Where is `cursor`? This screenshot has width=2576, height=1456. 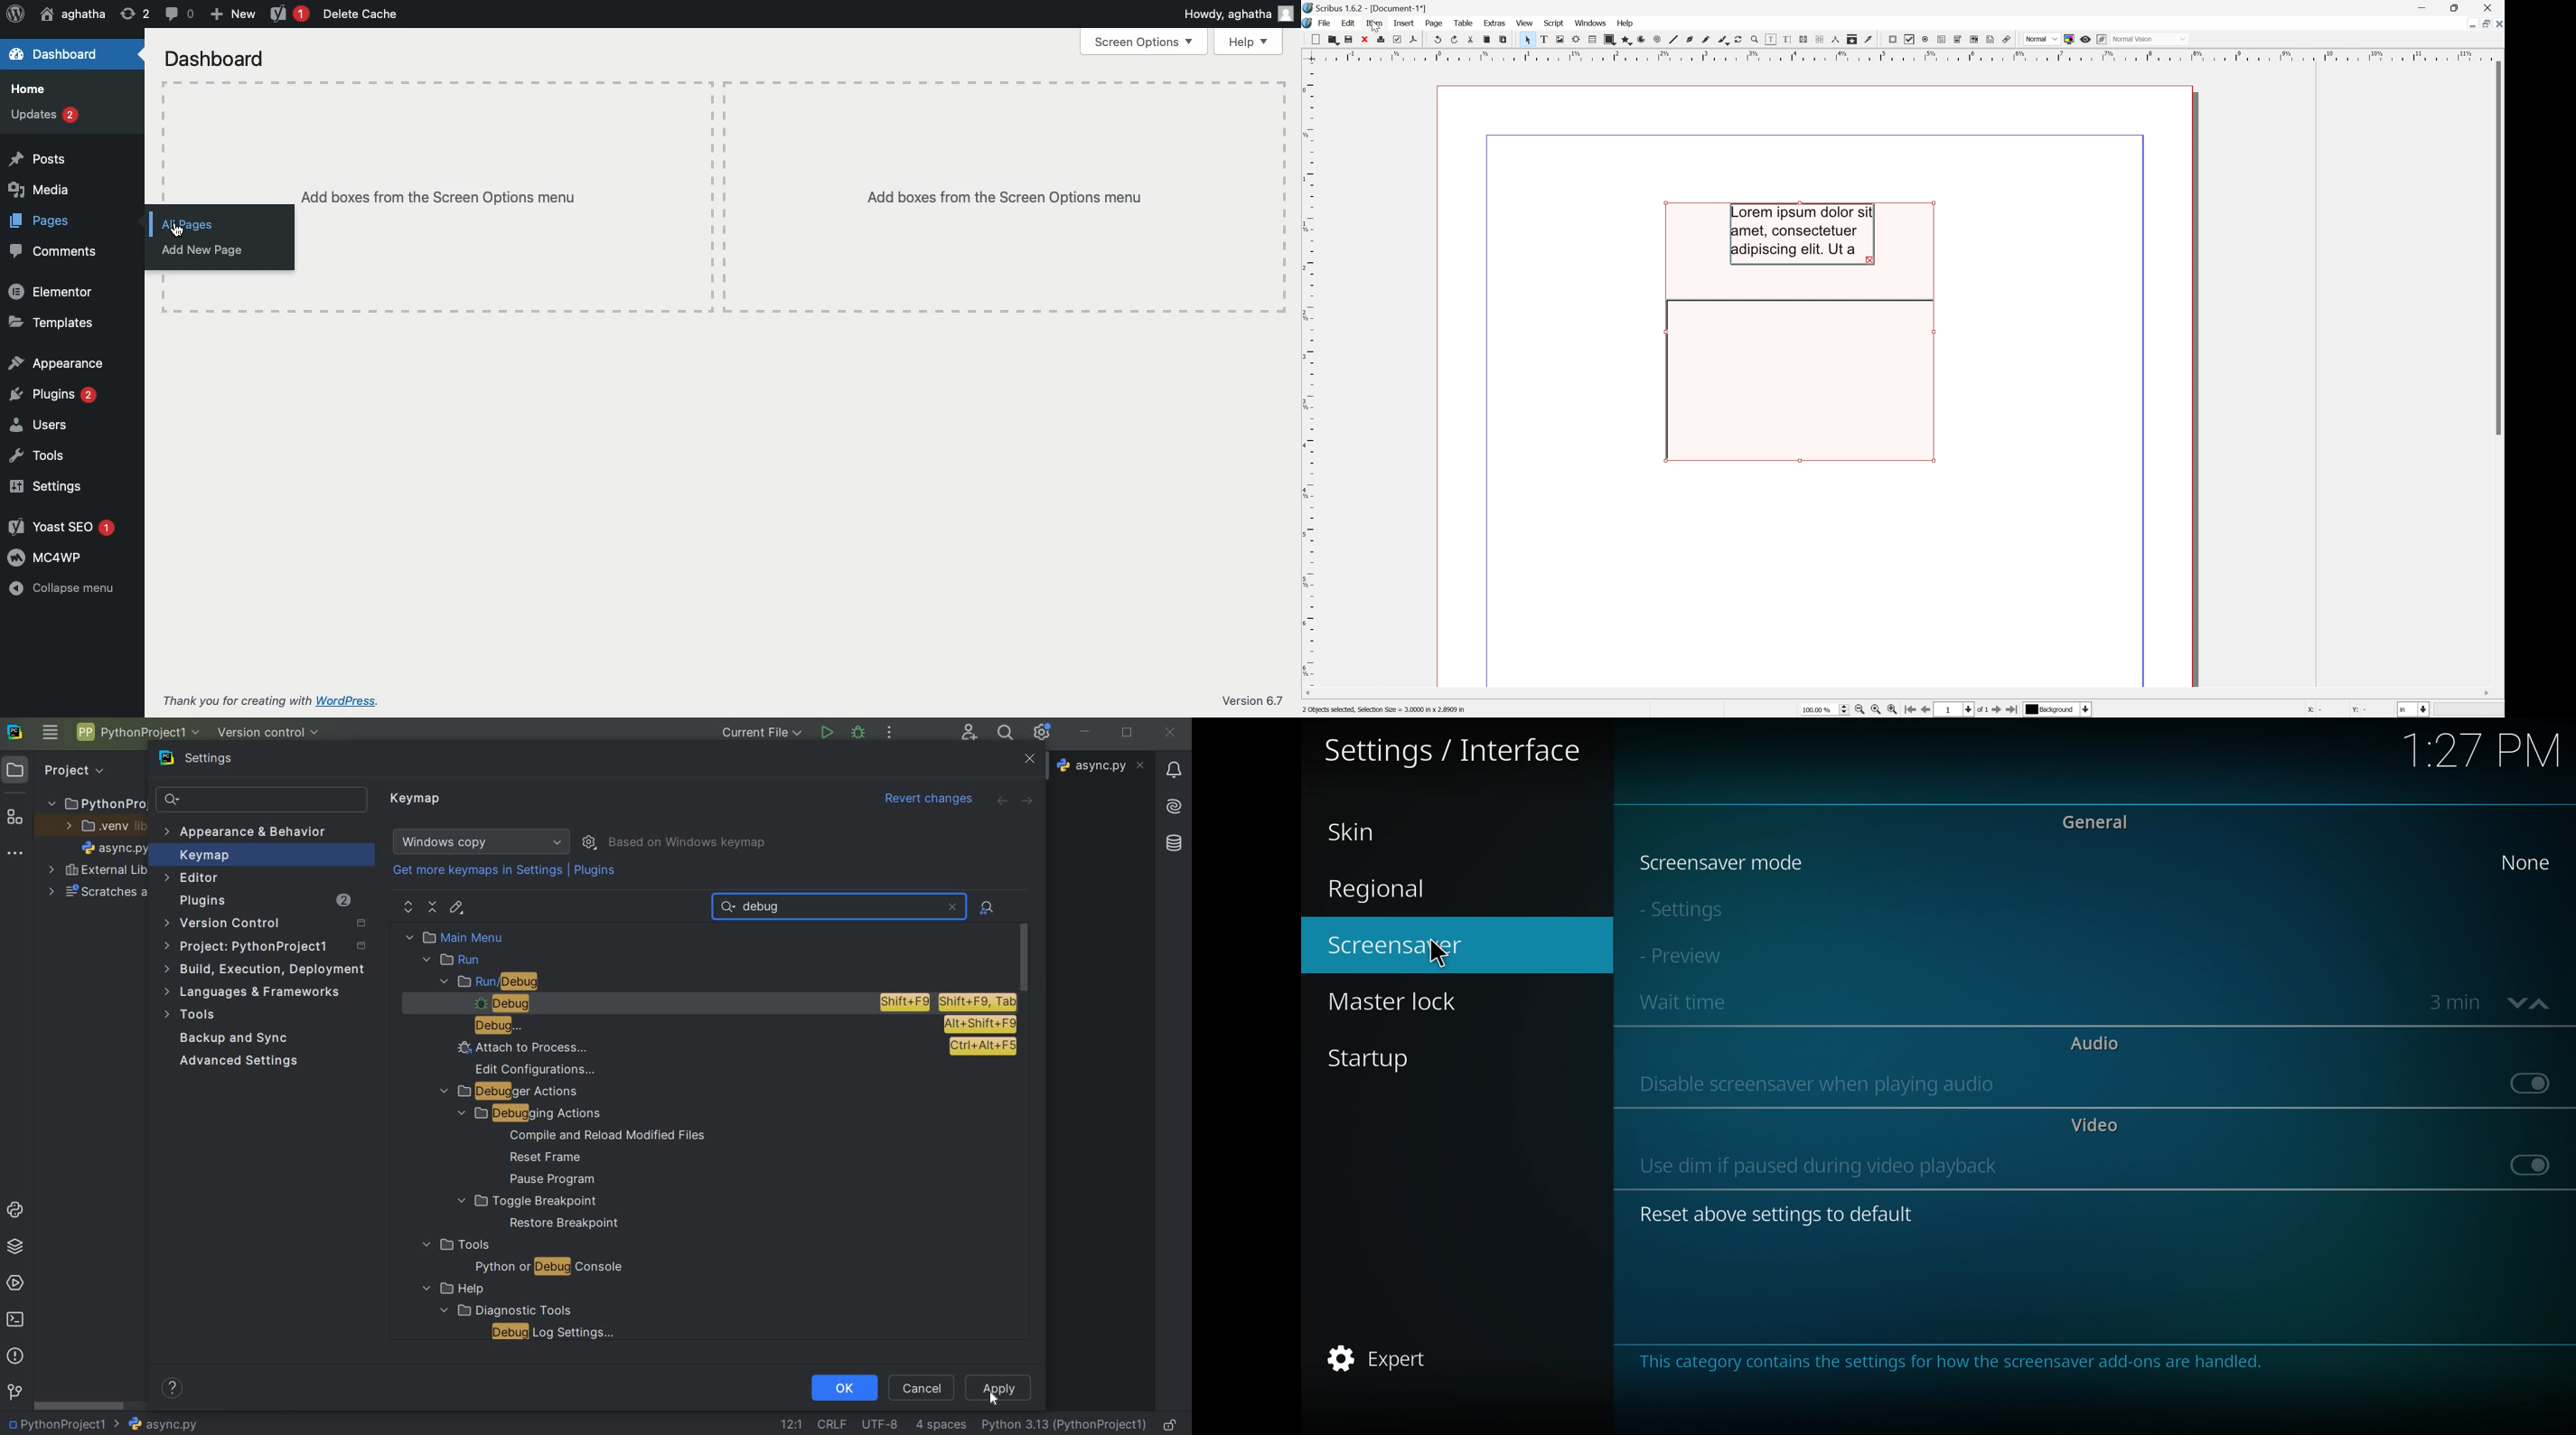 cursor is located at coordinates (1439, 953).